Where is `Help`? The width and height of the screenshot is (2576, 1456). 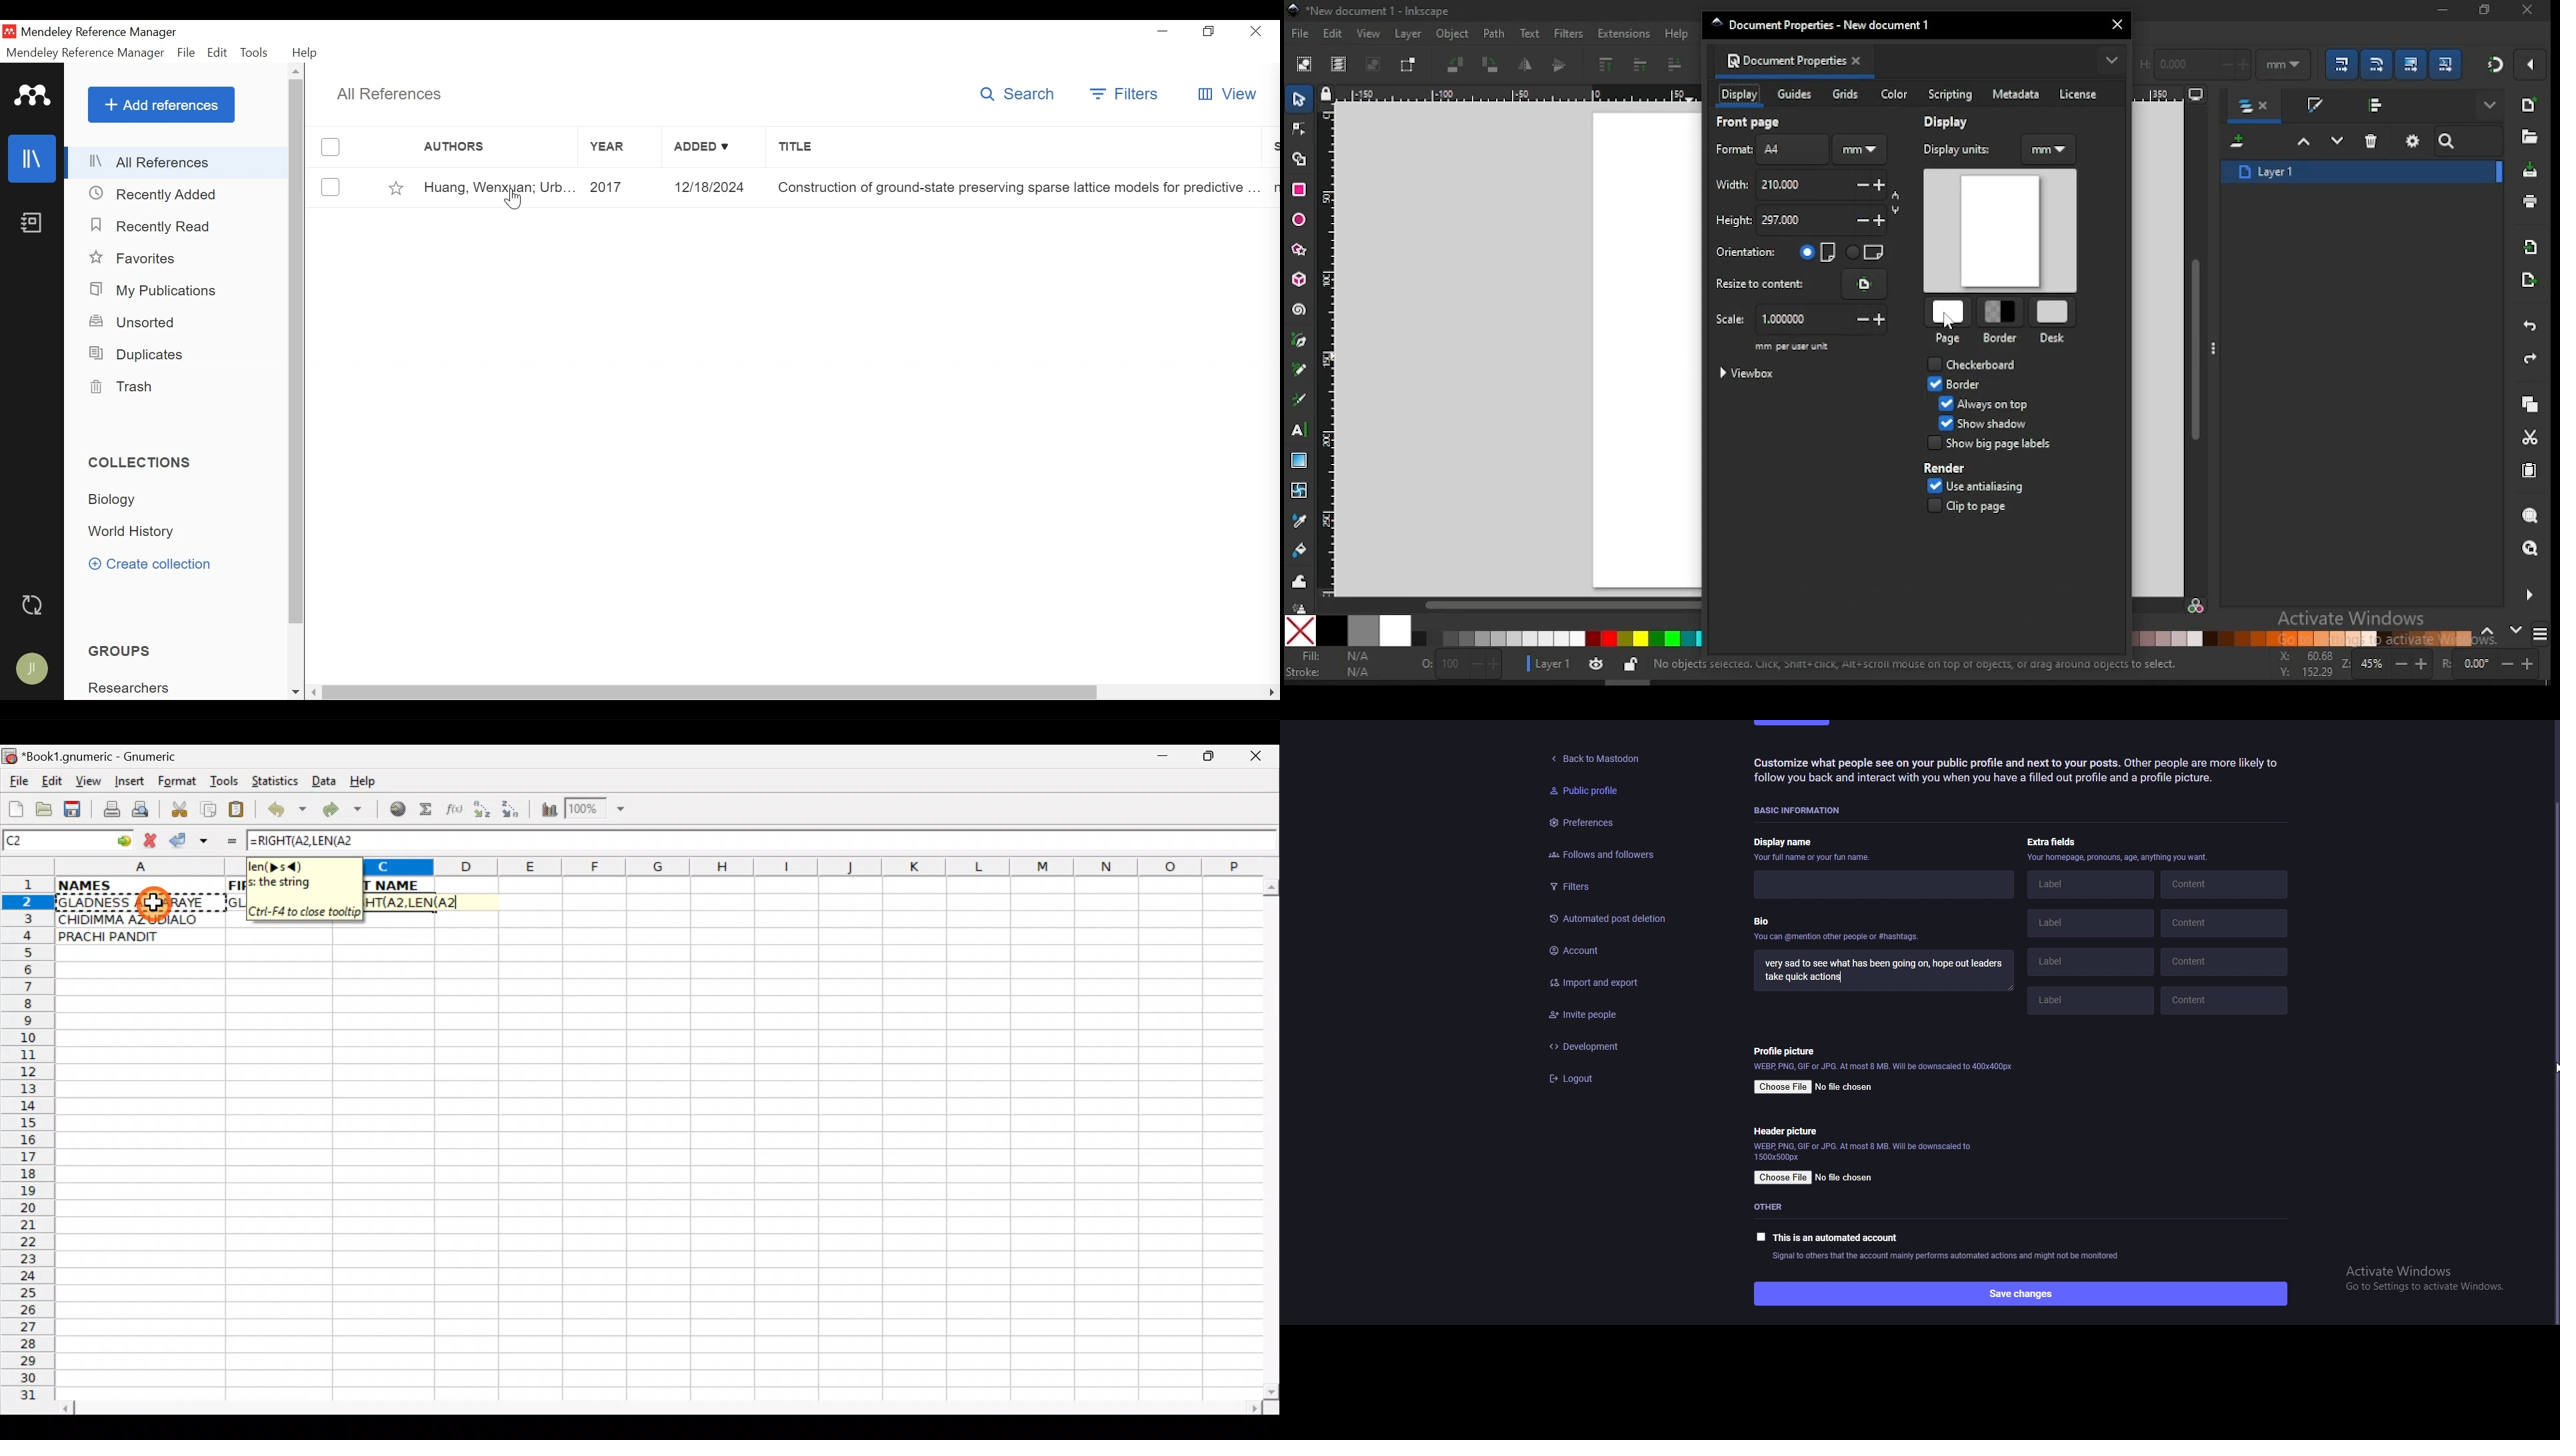
Help is located at coordinates (307, 53).